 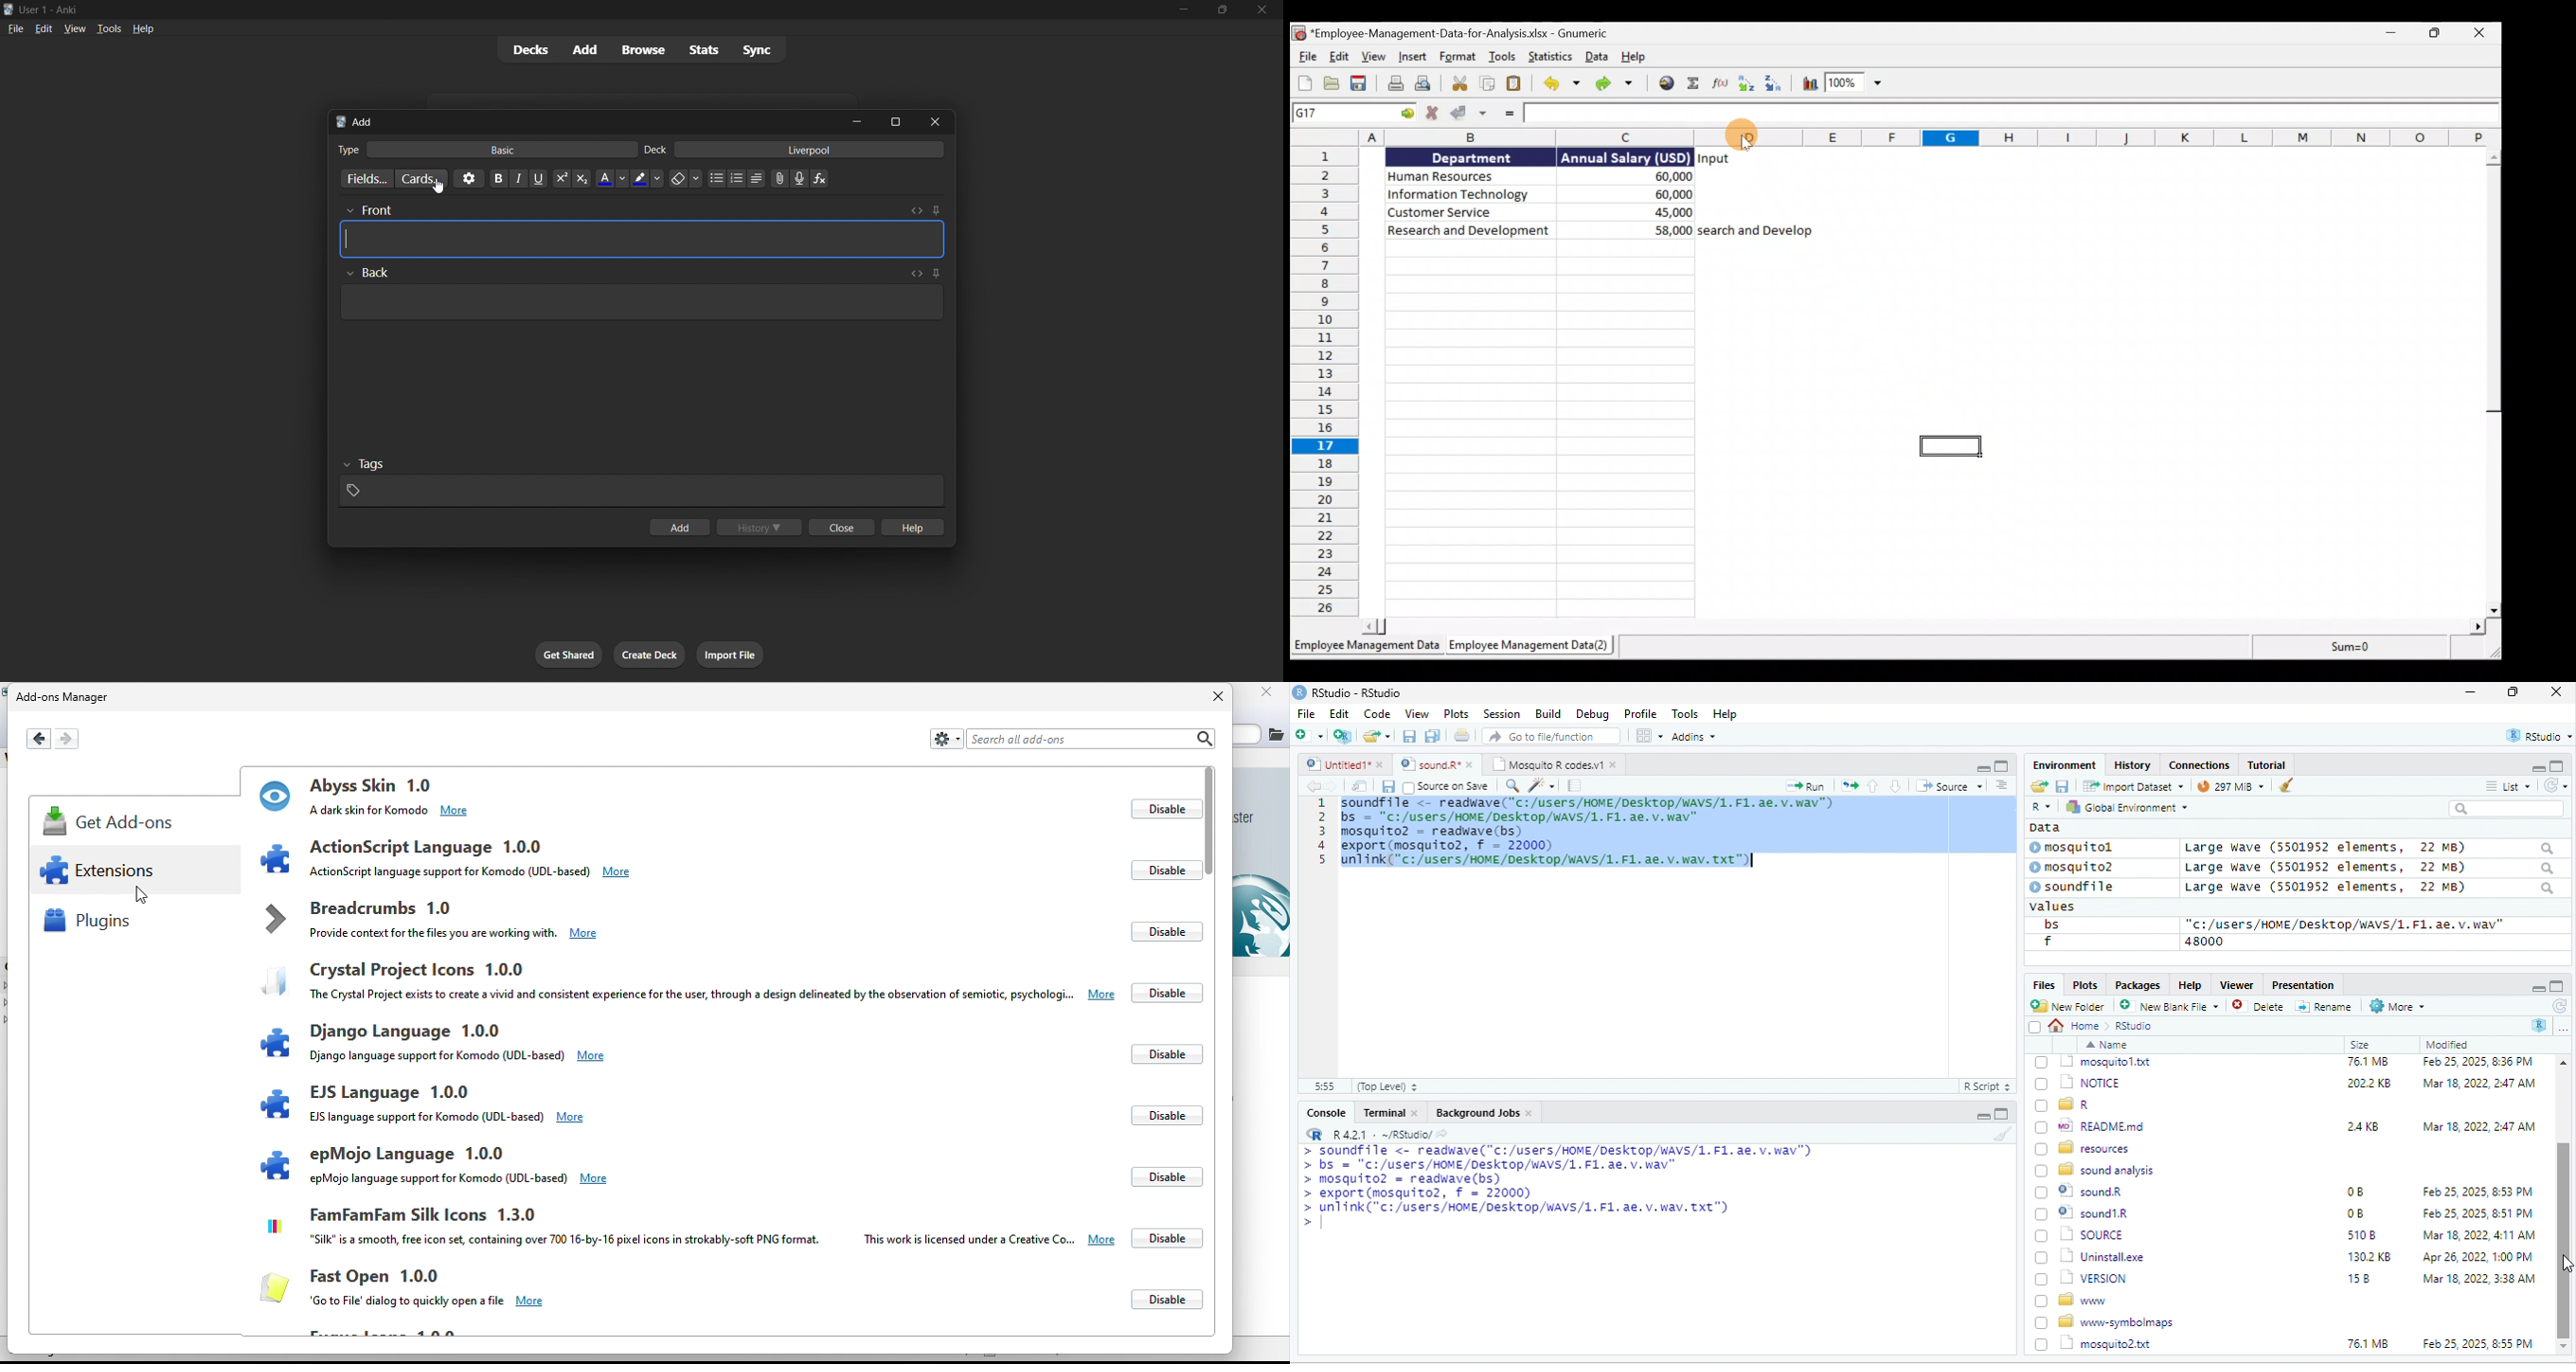 I want to click on view, so click(x=72, y=28).